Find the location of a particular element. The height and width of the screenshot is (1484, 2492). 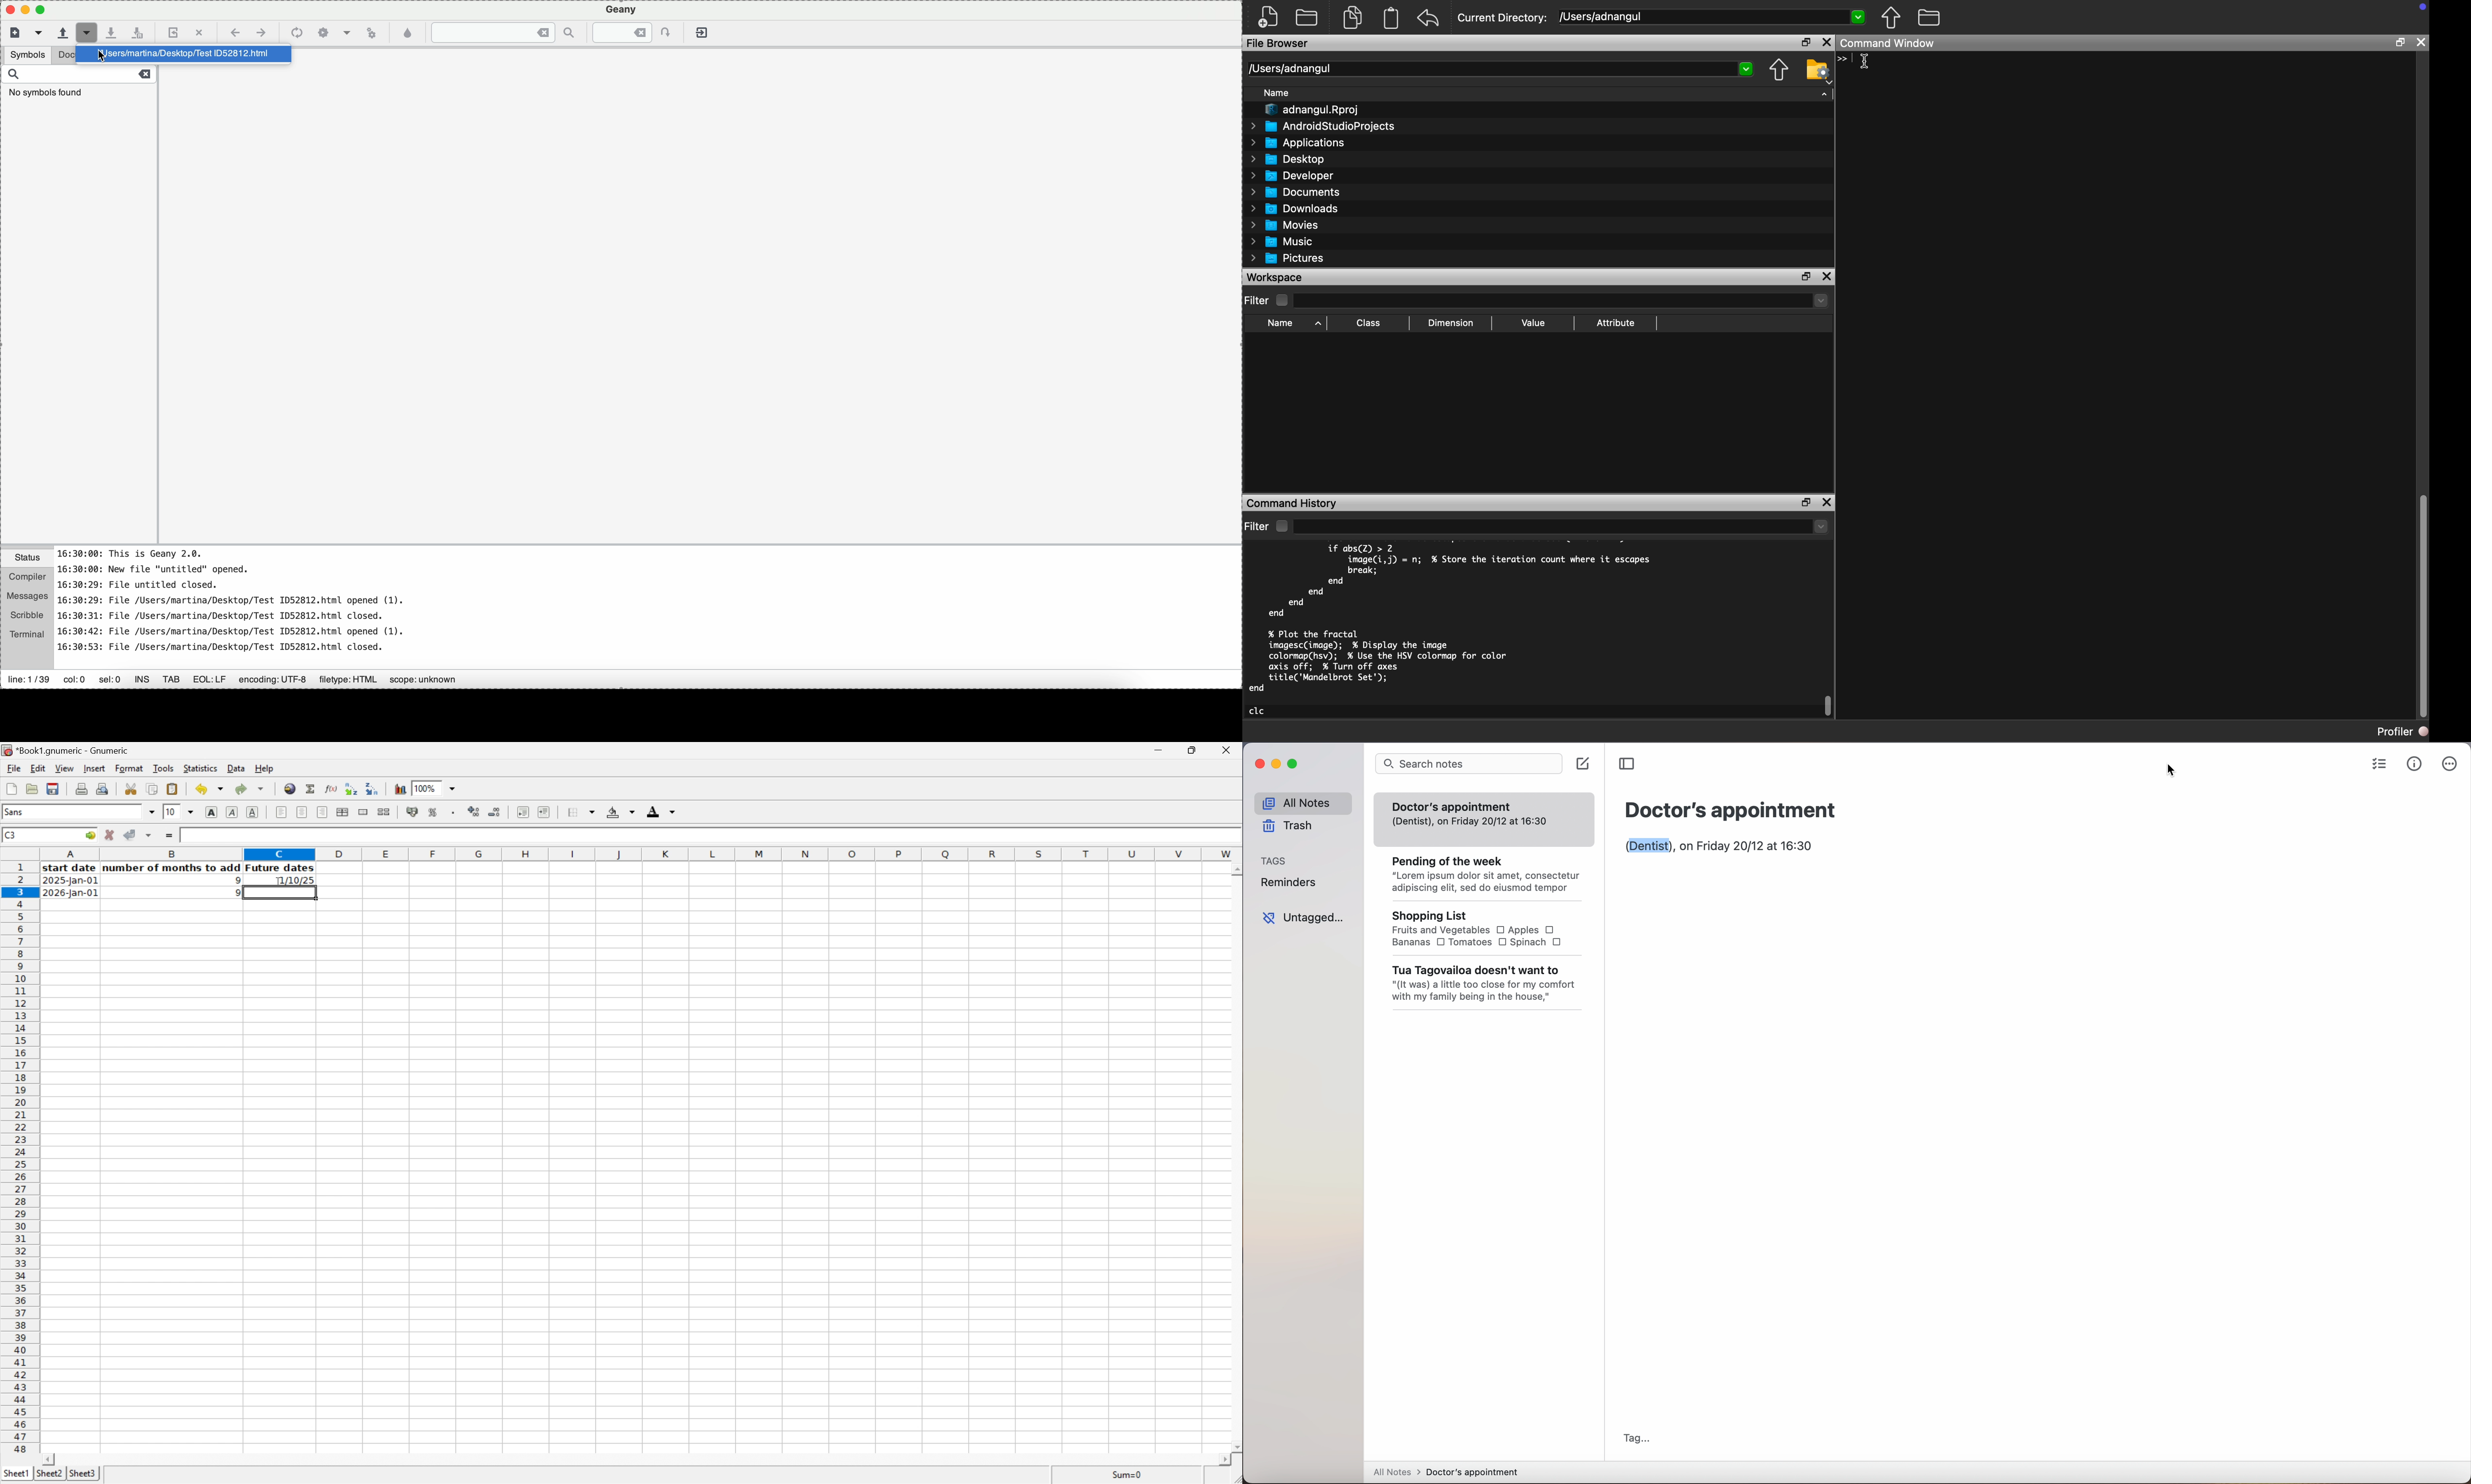

Align Right is located at coordinates (322, 812).